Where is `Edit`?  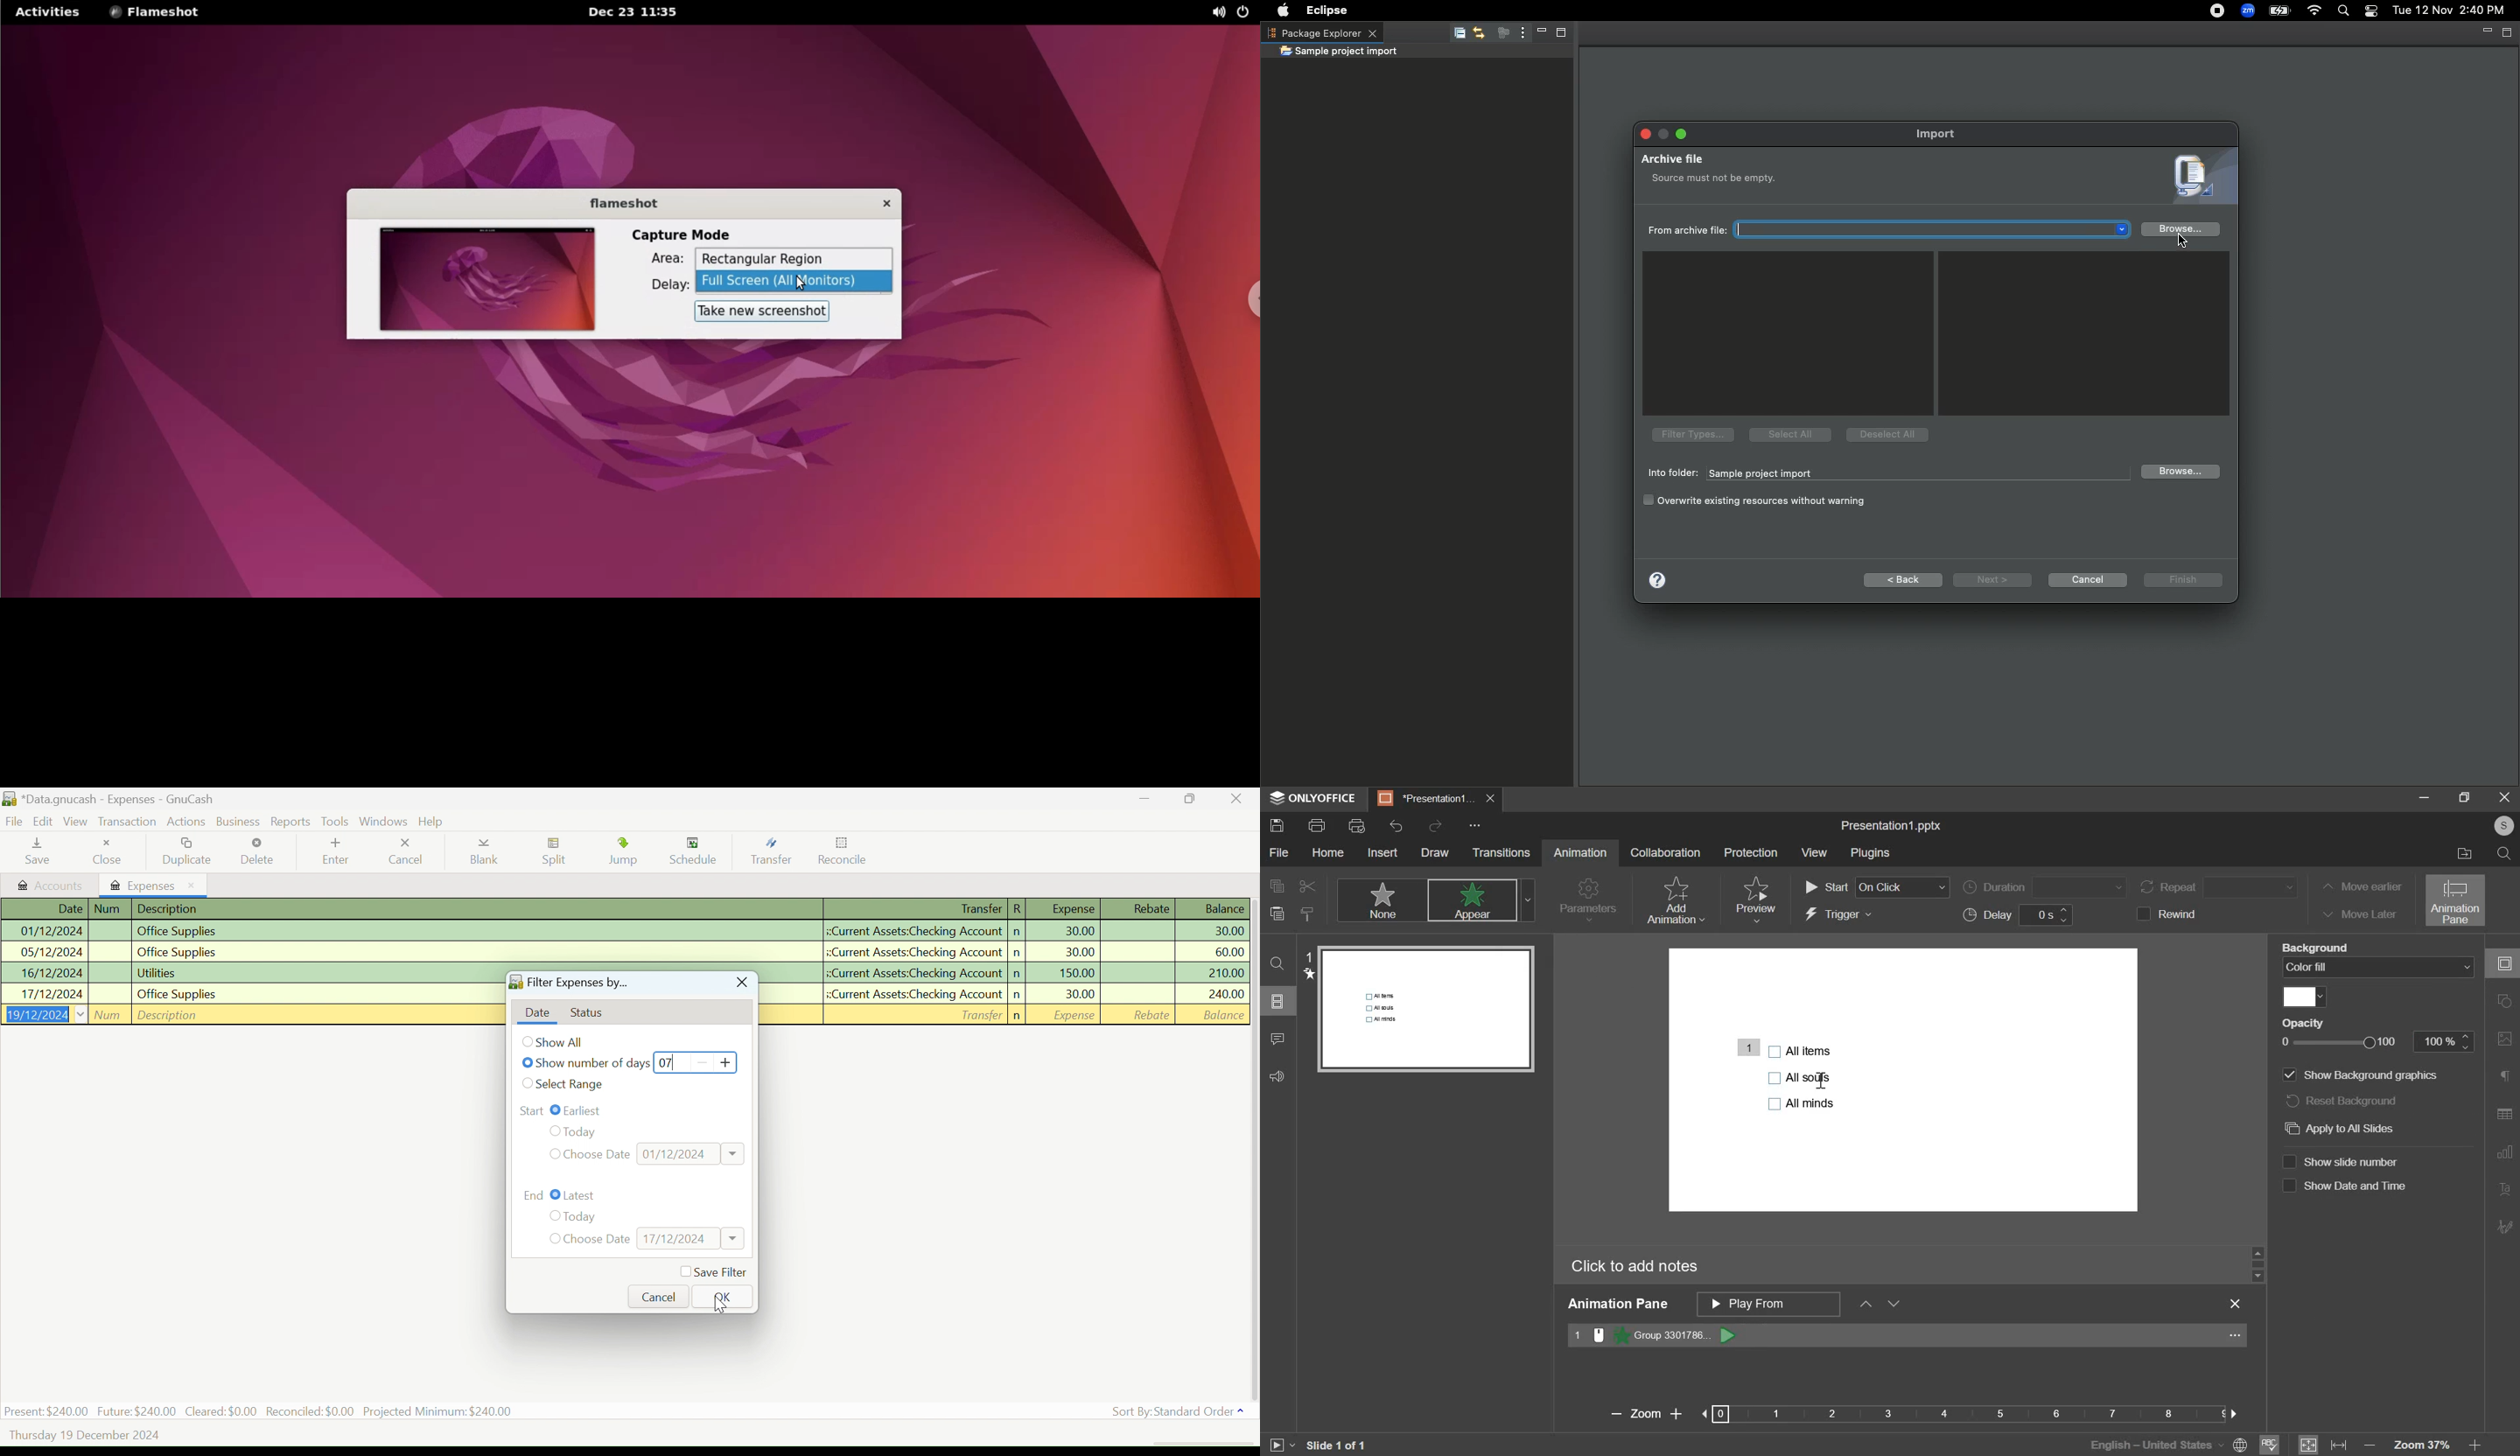 Edit is located at coordinates (44, 822).